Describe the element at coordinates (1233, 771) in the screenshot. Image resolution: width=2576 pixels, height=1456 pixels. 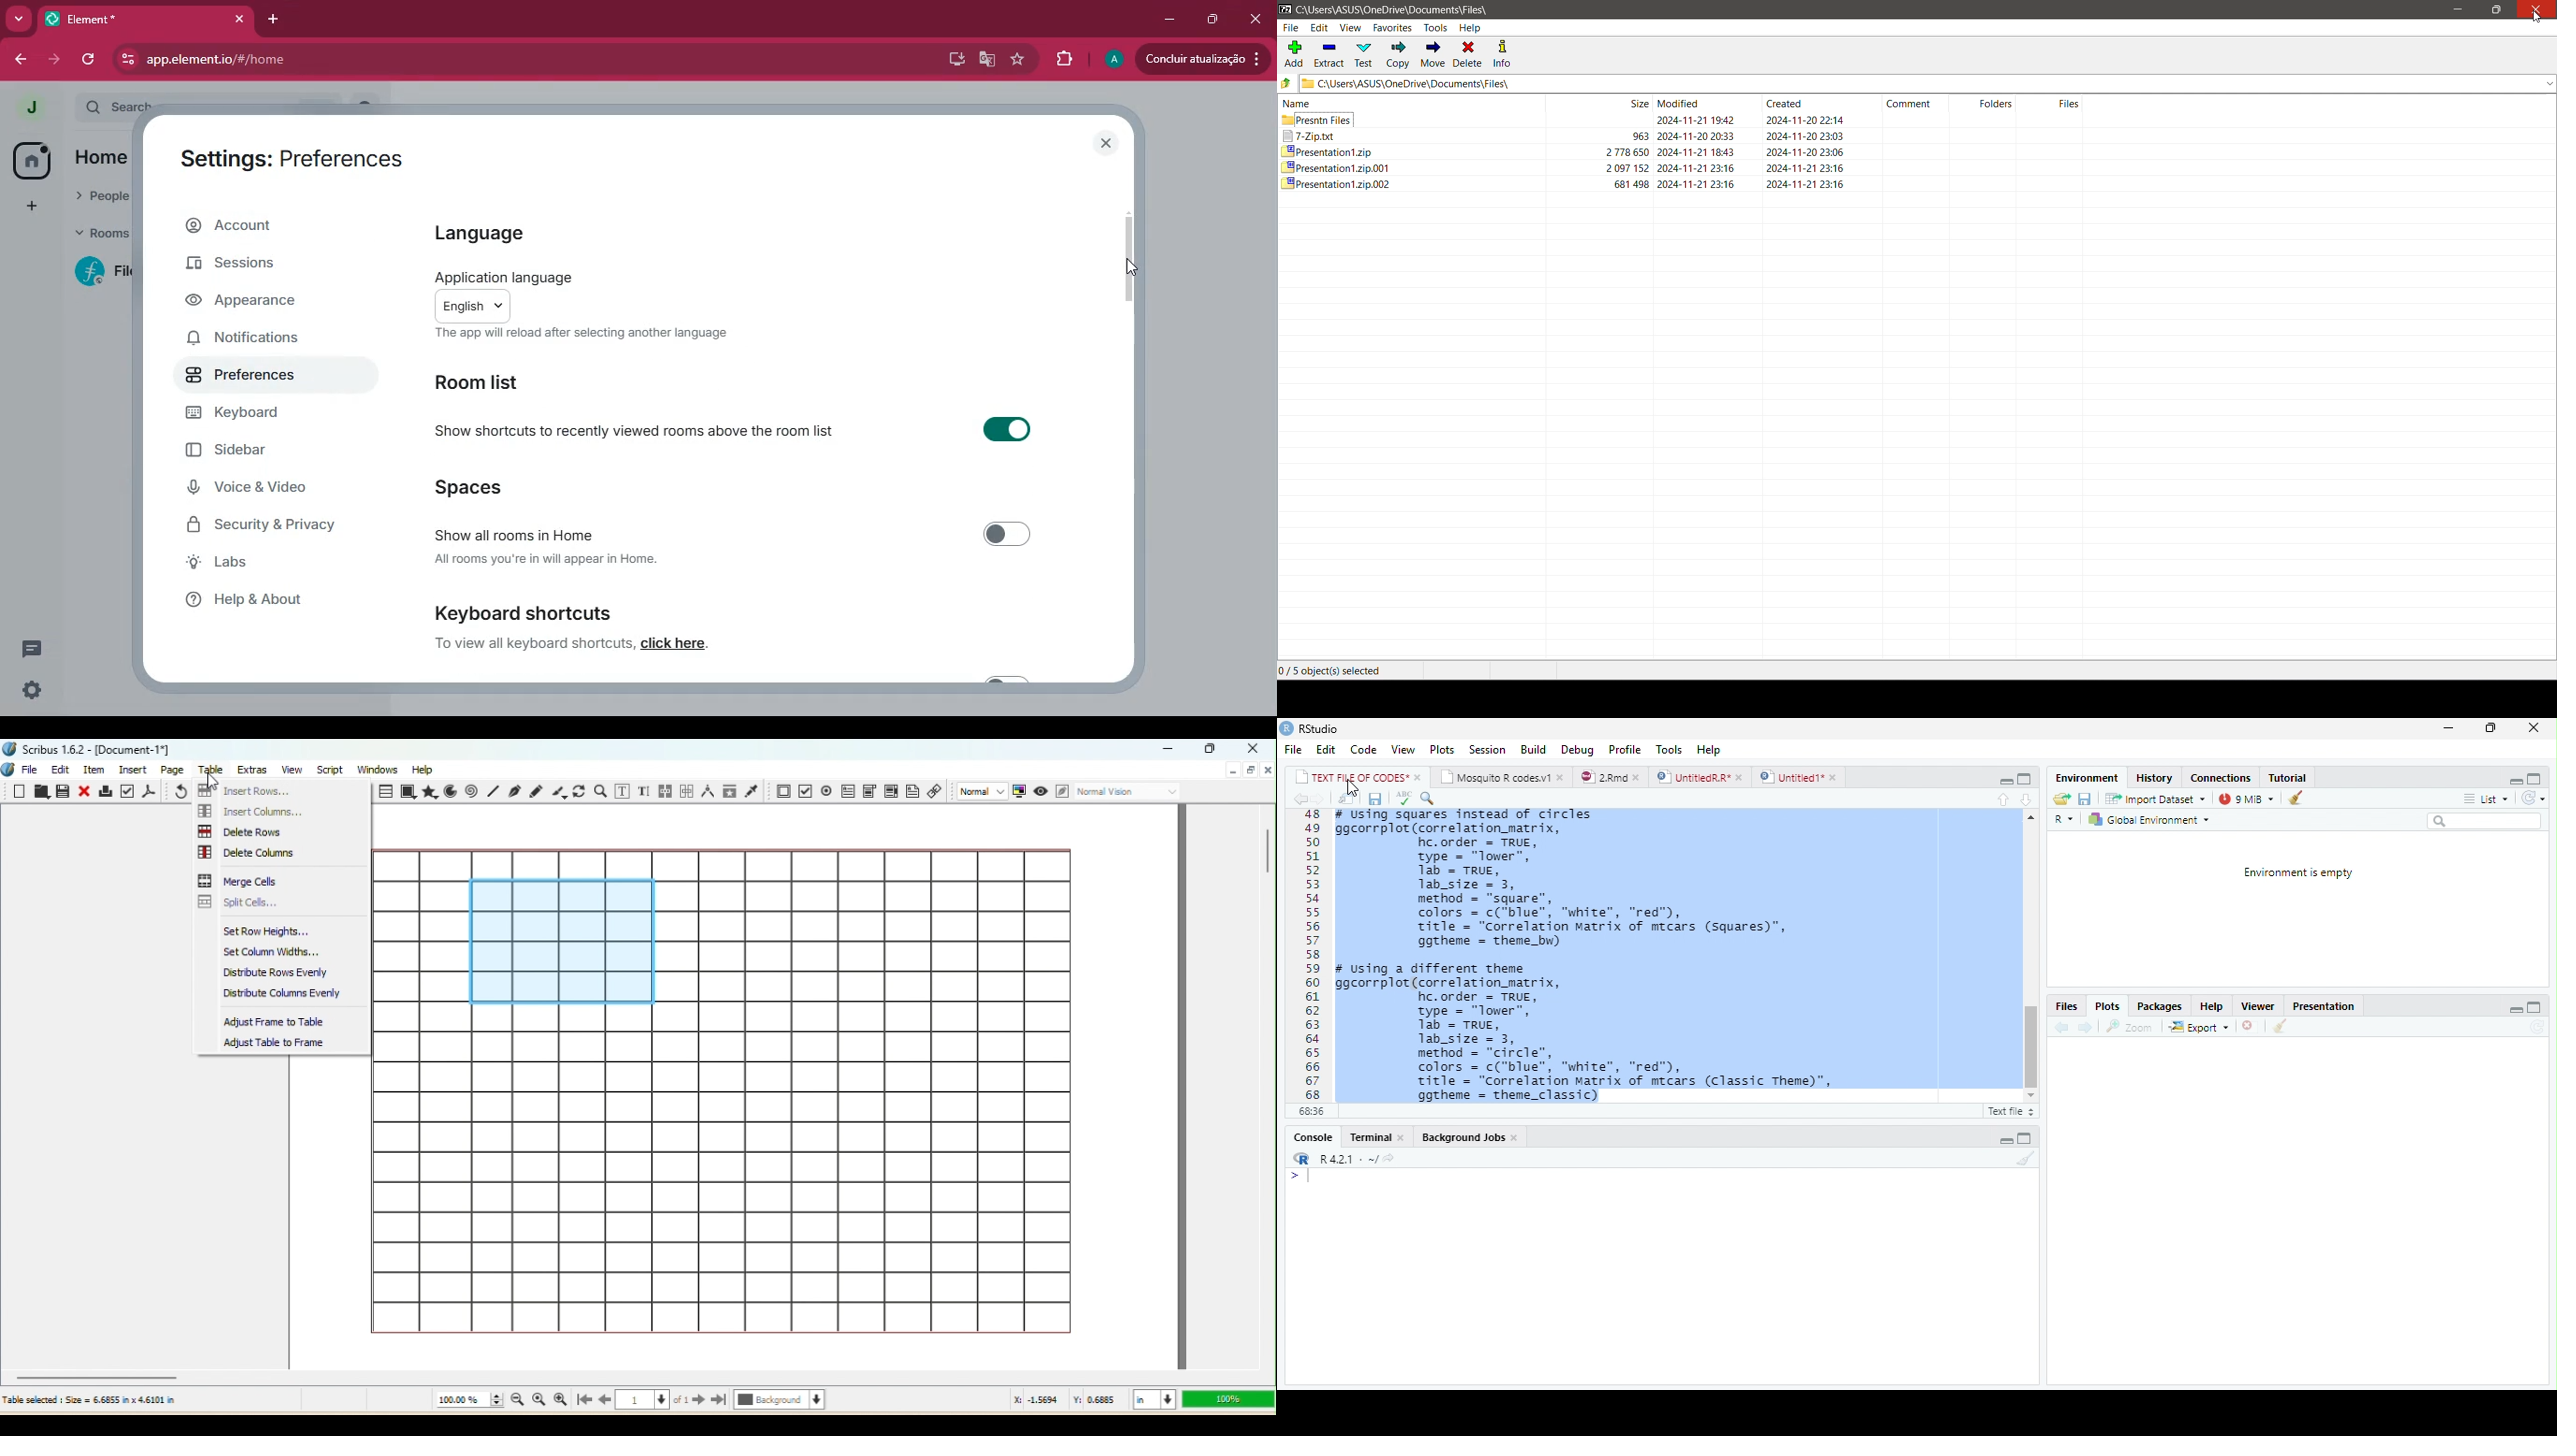
I see `Minimize` at that location.